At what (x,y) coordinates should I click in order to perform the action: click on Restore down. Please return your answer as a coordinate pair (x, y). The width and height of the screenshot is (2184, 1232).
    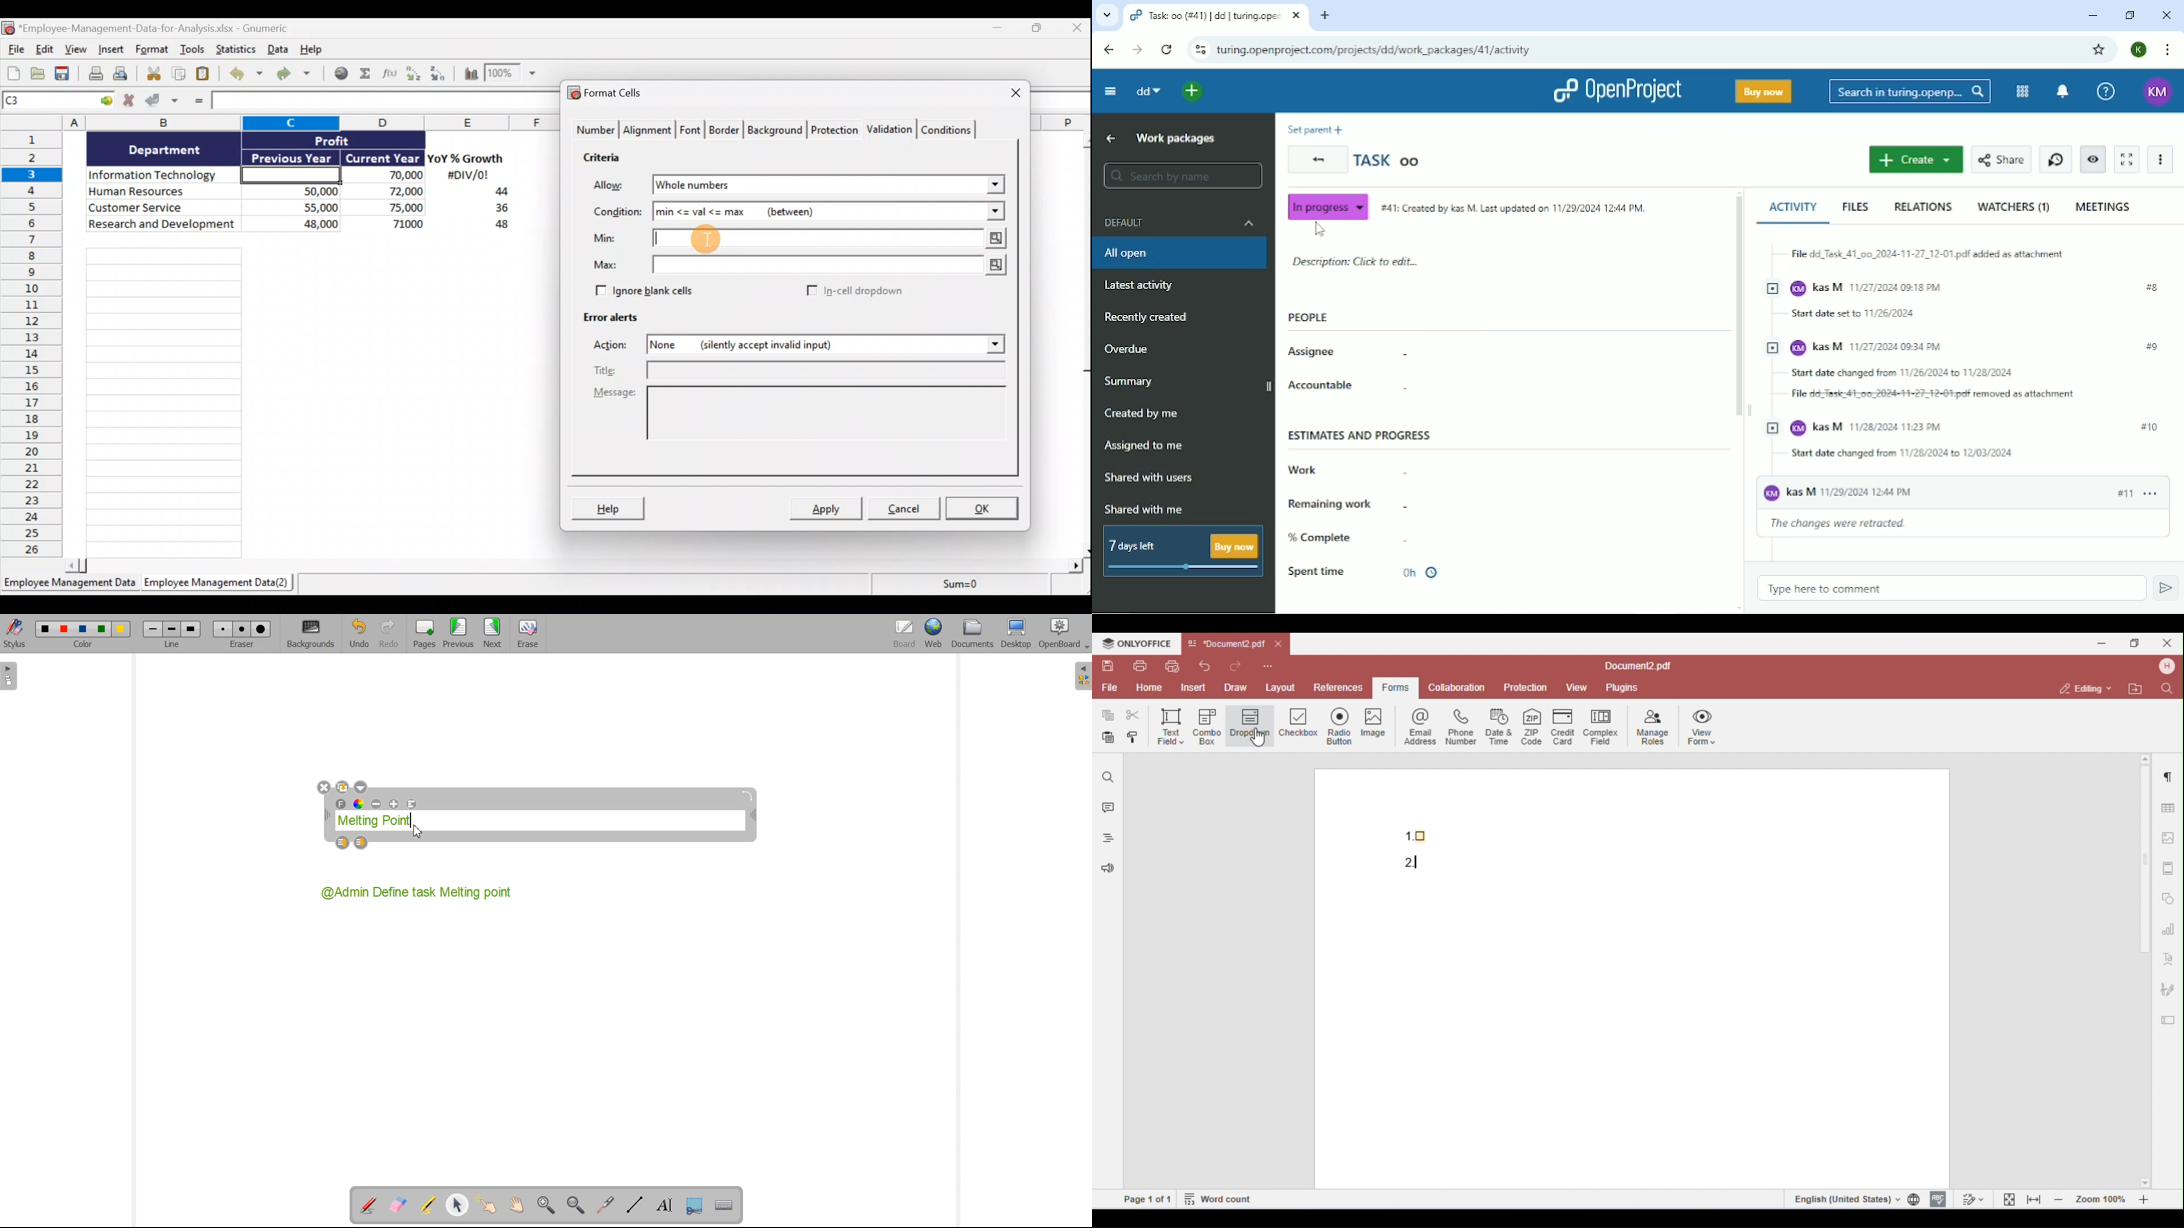
    Looking at the image, I should click on (2127, 15).